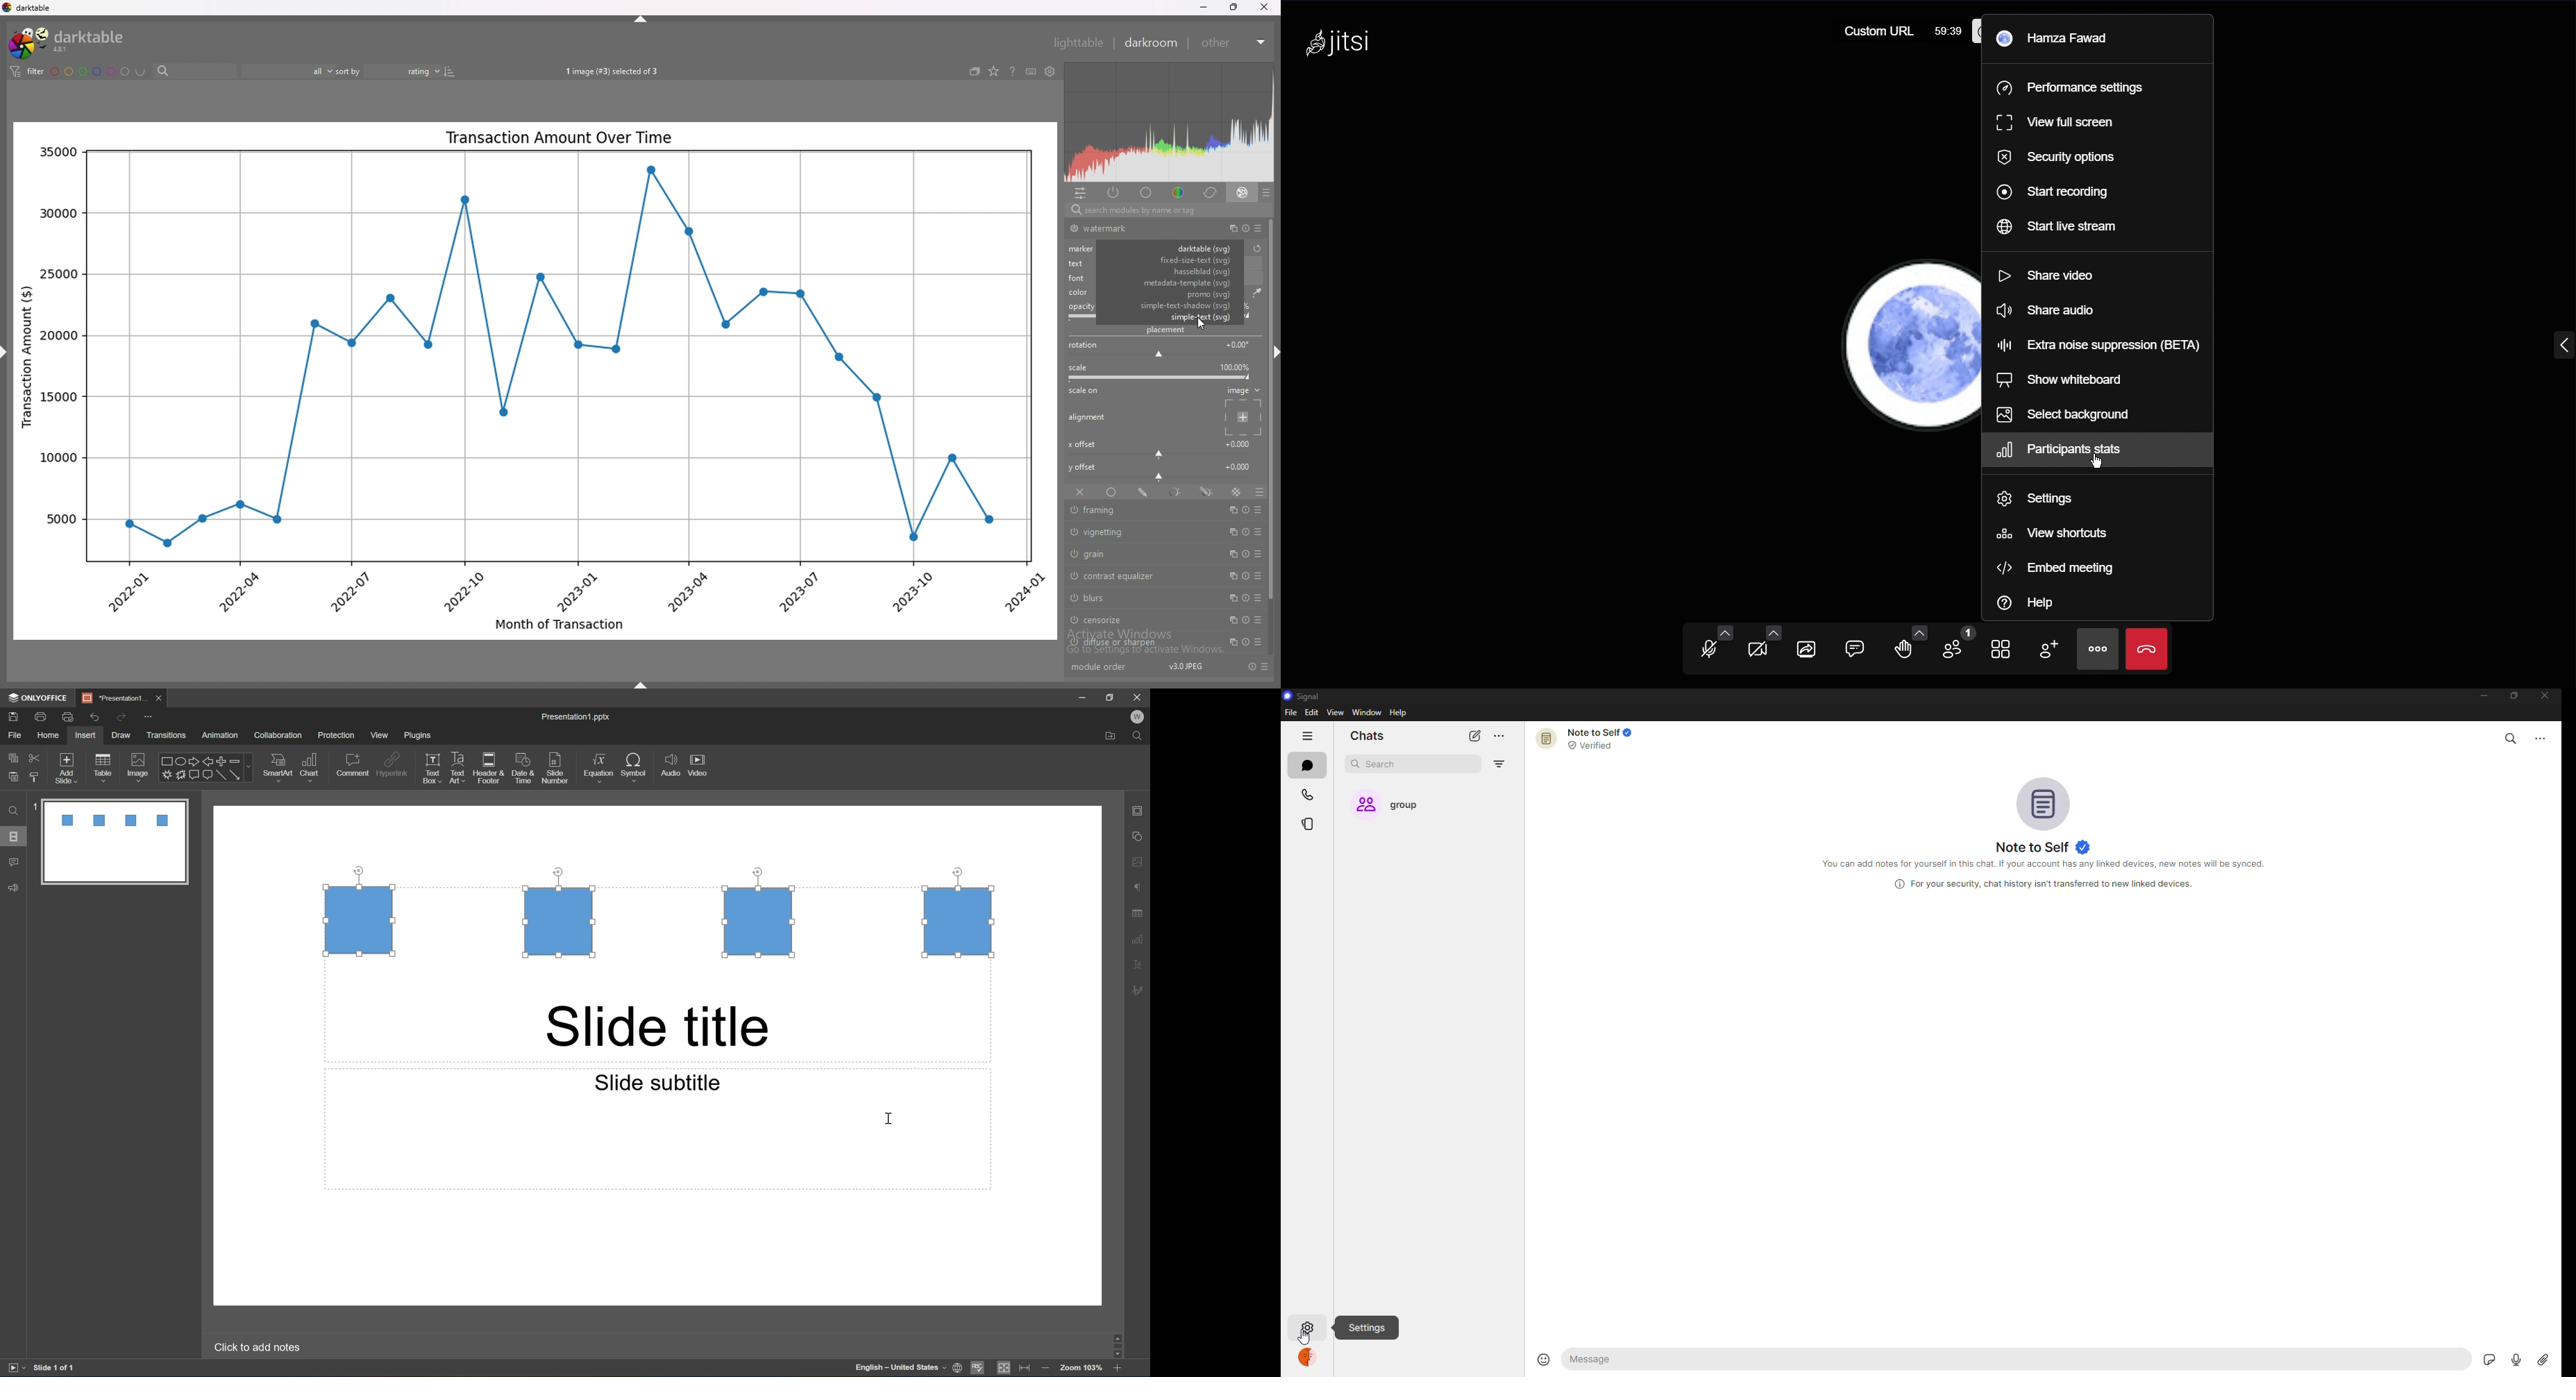 Image resolution: width=2576 pixels, height=1400 pixels. What do you see at coordinates (1177, 492) in the screenshot?
I see `parametric mask` at bounding box center [1177, 492].